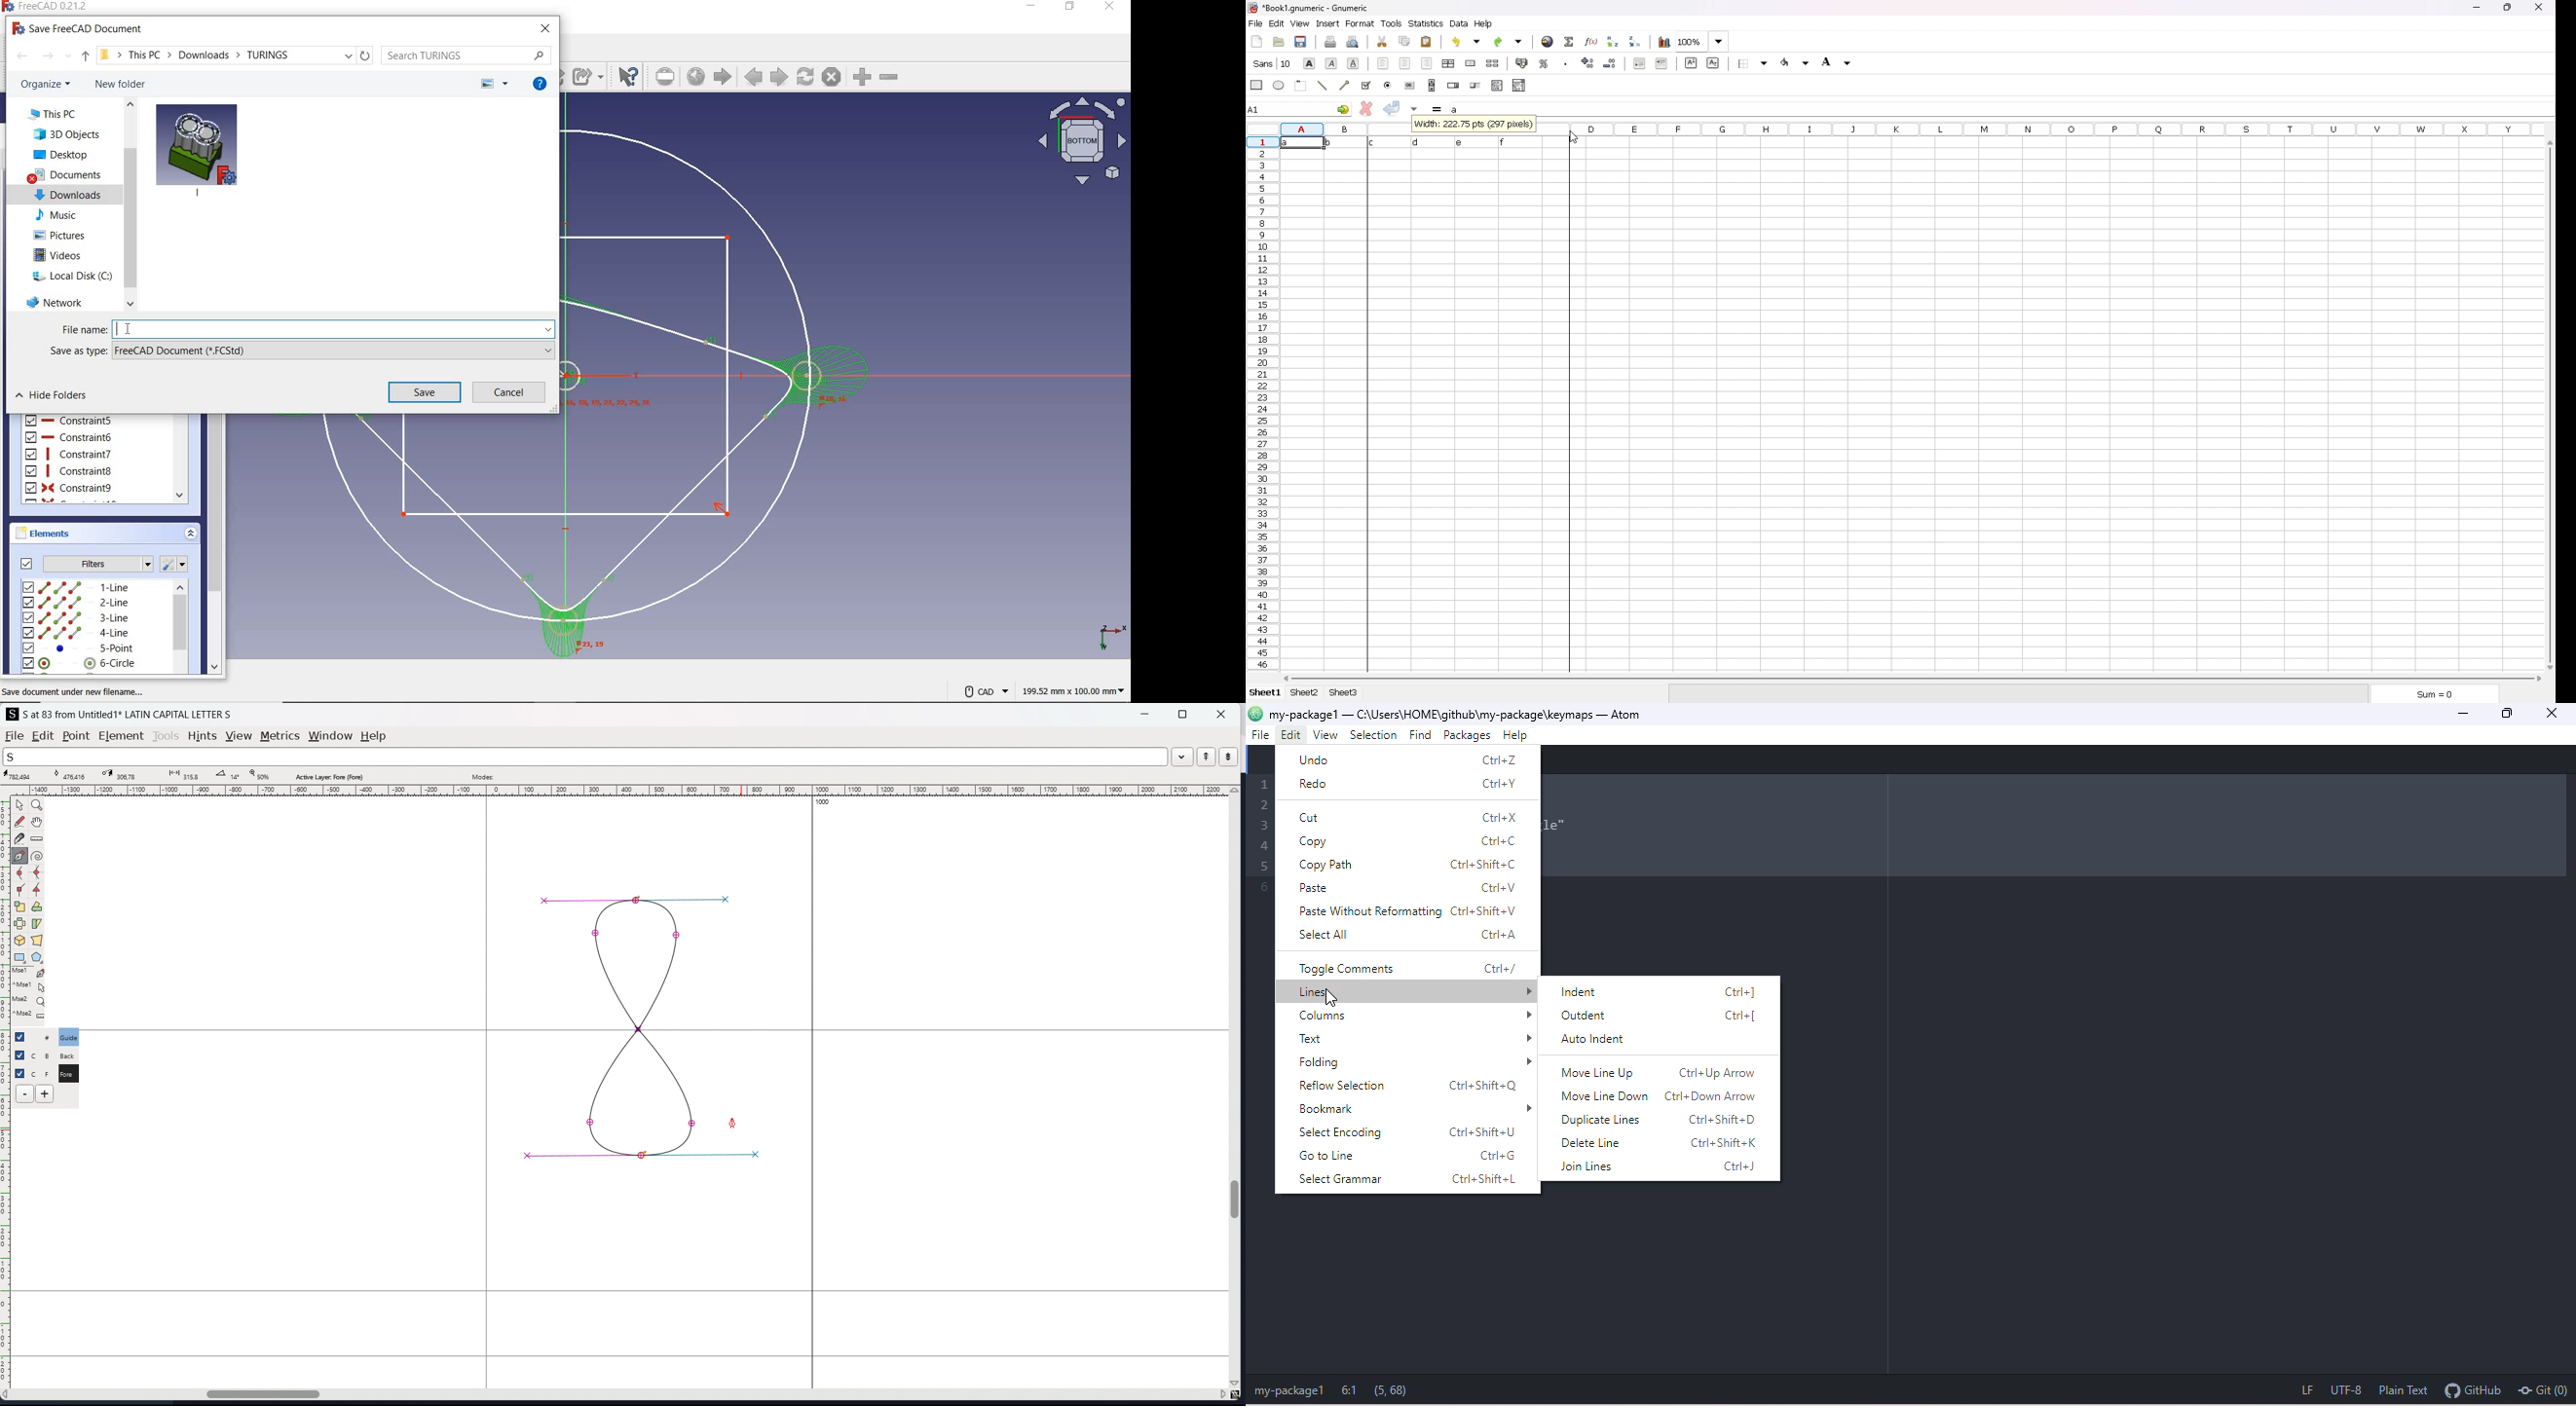 This screenshot has width=2576, height=1428. Describe the element at coordinates (14, 736) in the screenshot. I see `file` at that location.